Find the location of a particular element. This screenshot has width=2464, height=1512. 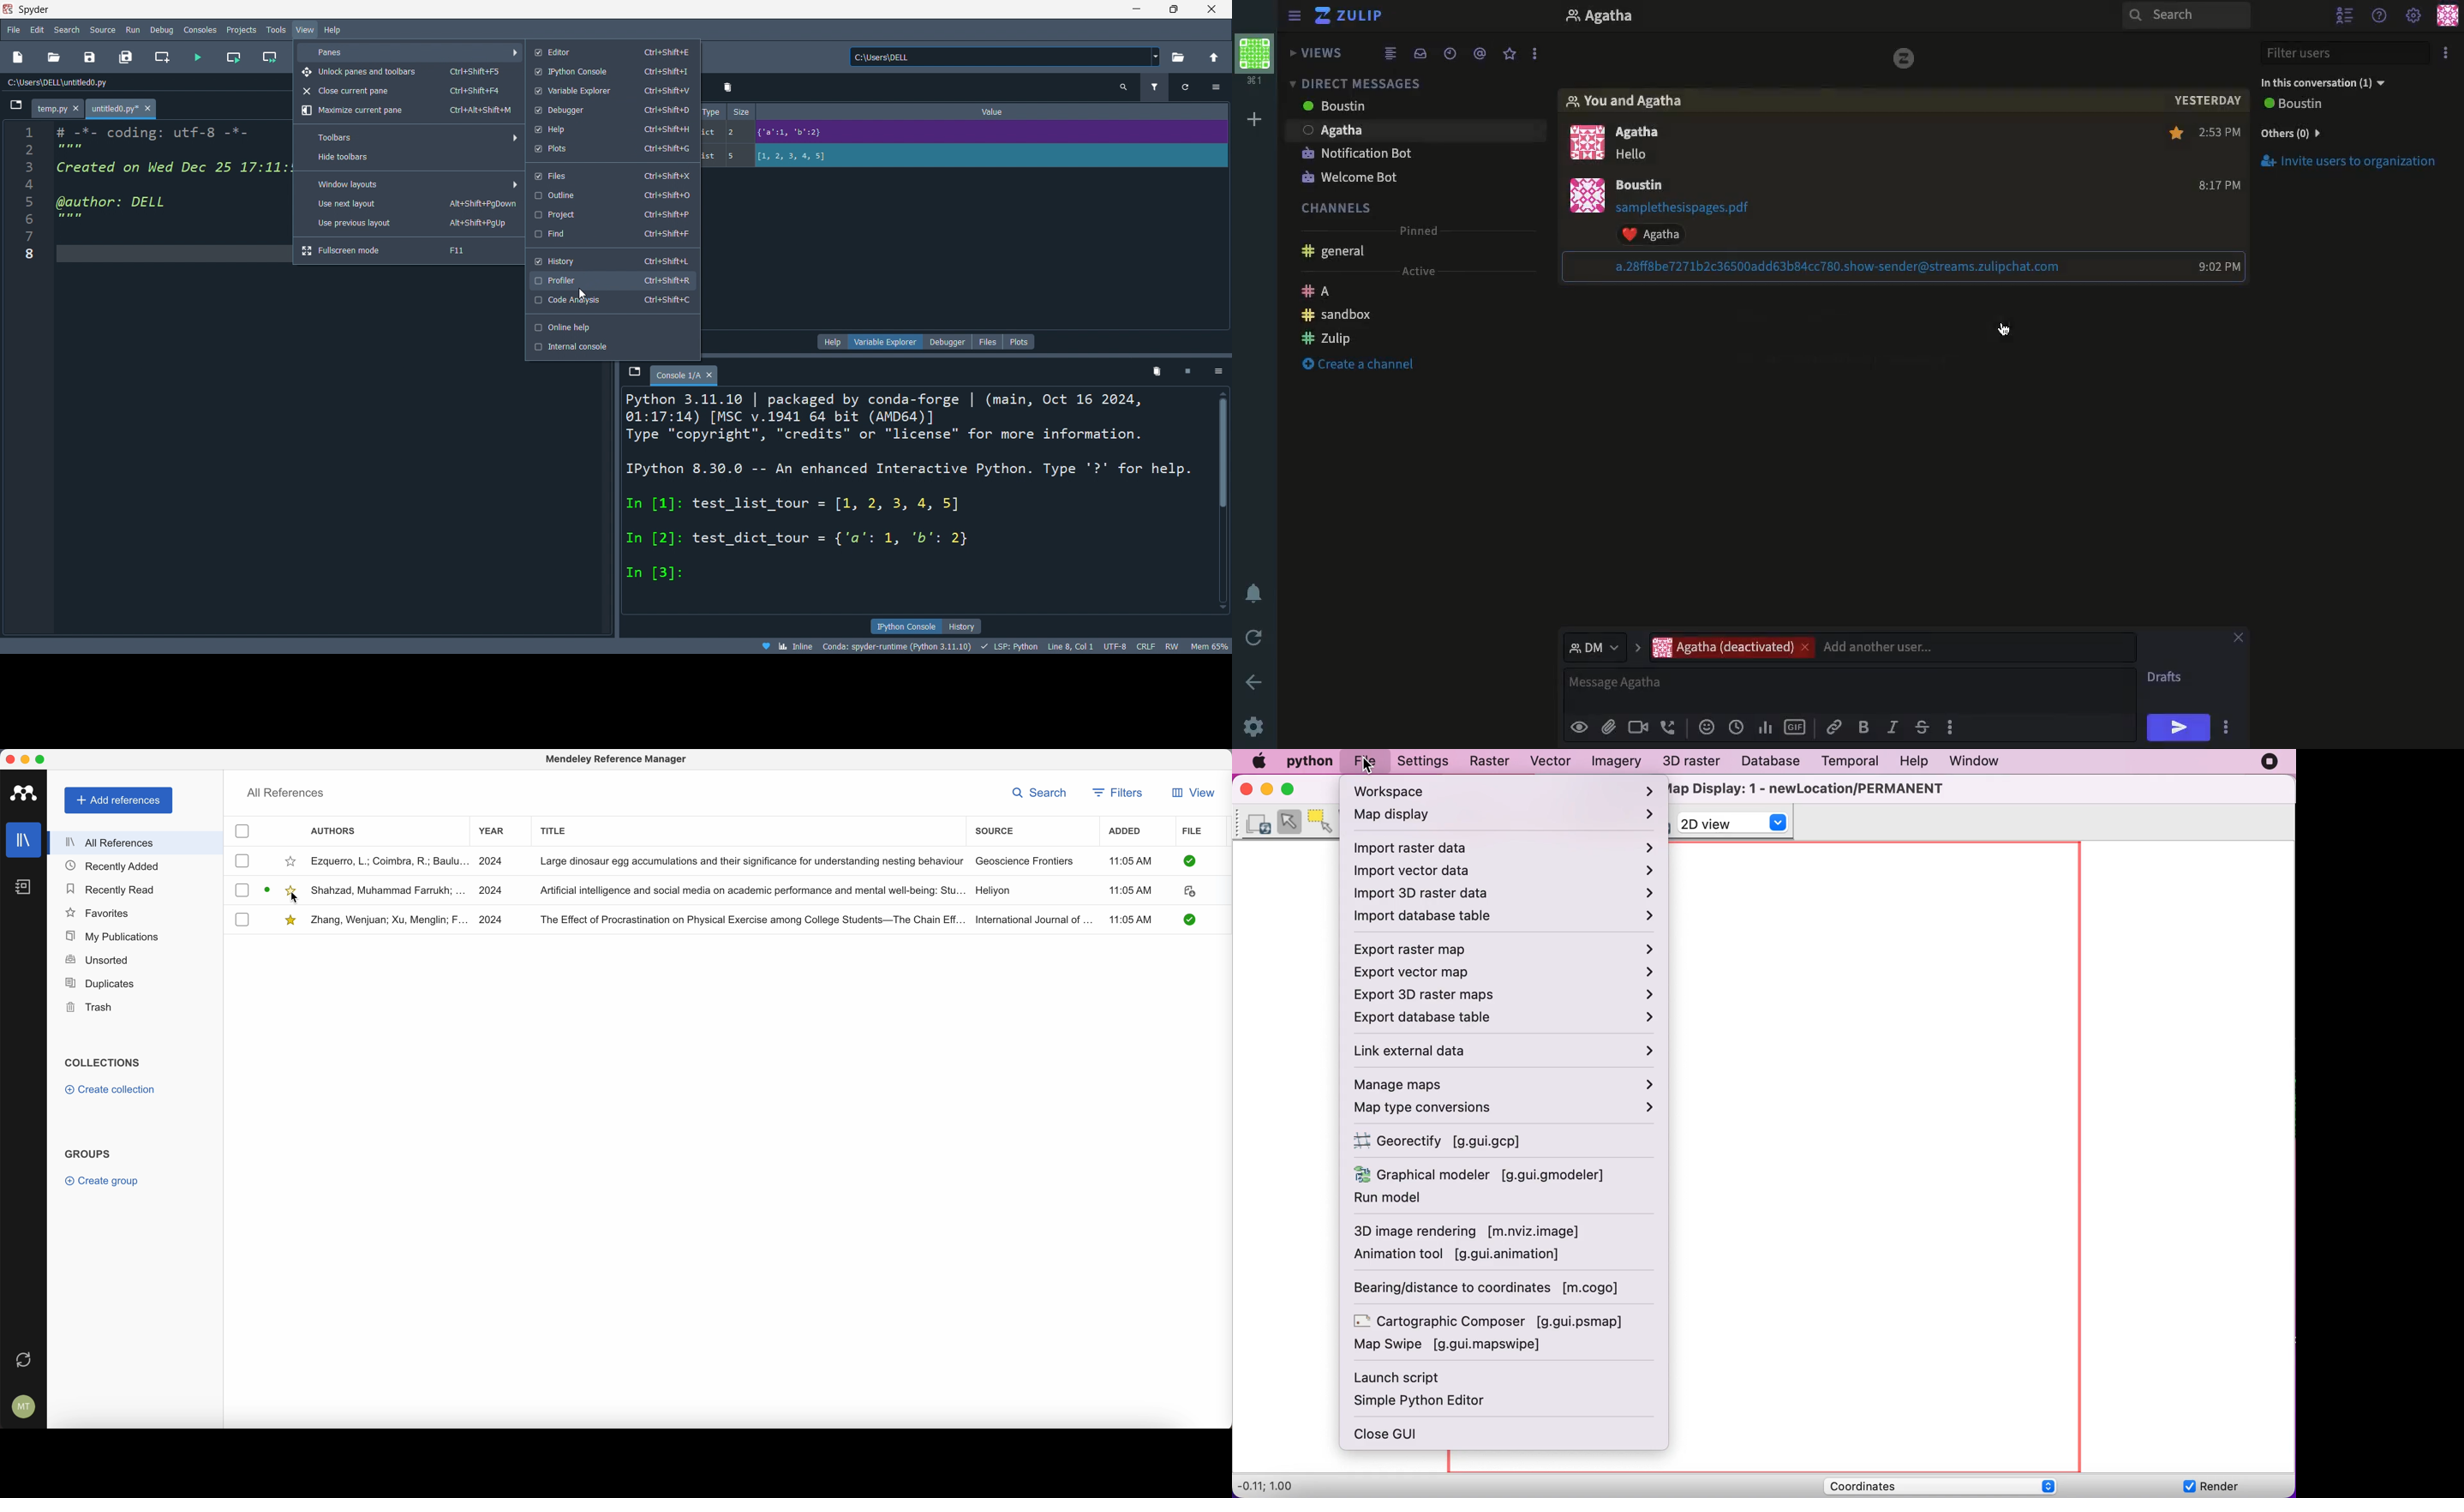

view is located at coordinates (1192, 793).